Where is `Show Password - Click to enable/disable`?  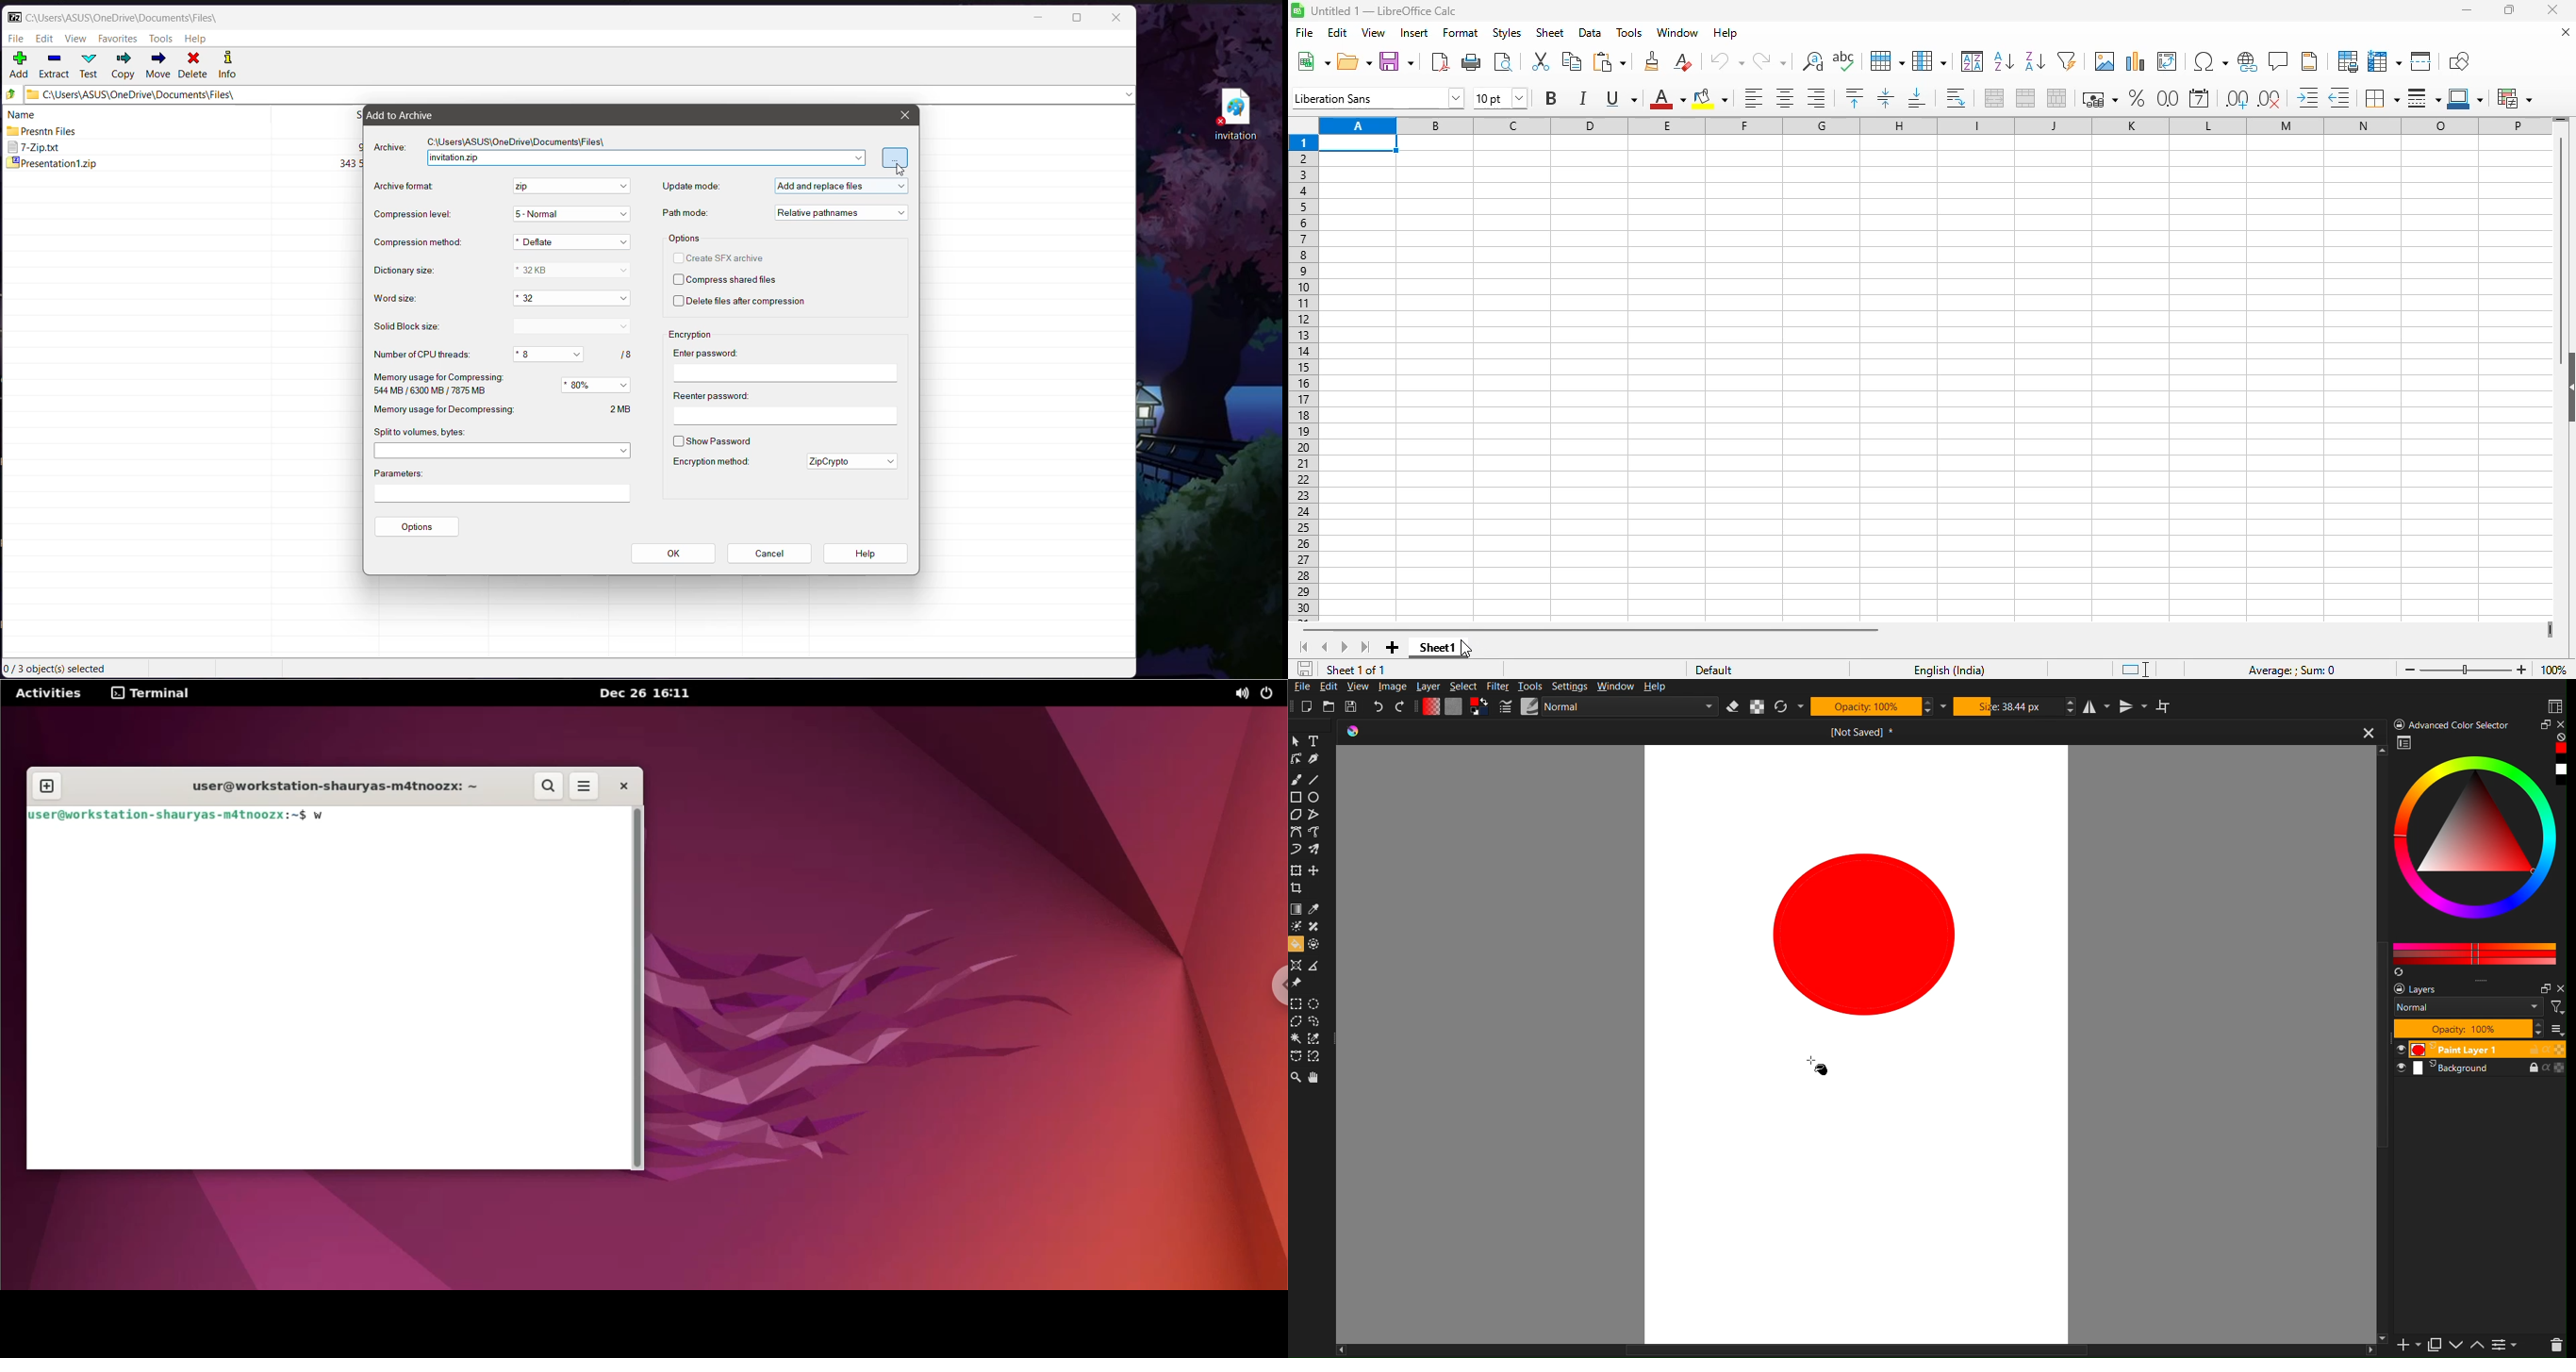 Show Password - Click to enable/disable is located at coordinates (712, 440).